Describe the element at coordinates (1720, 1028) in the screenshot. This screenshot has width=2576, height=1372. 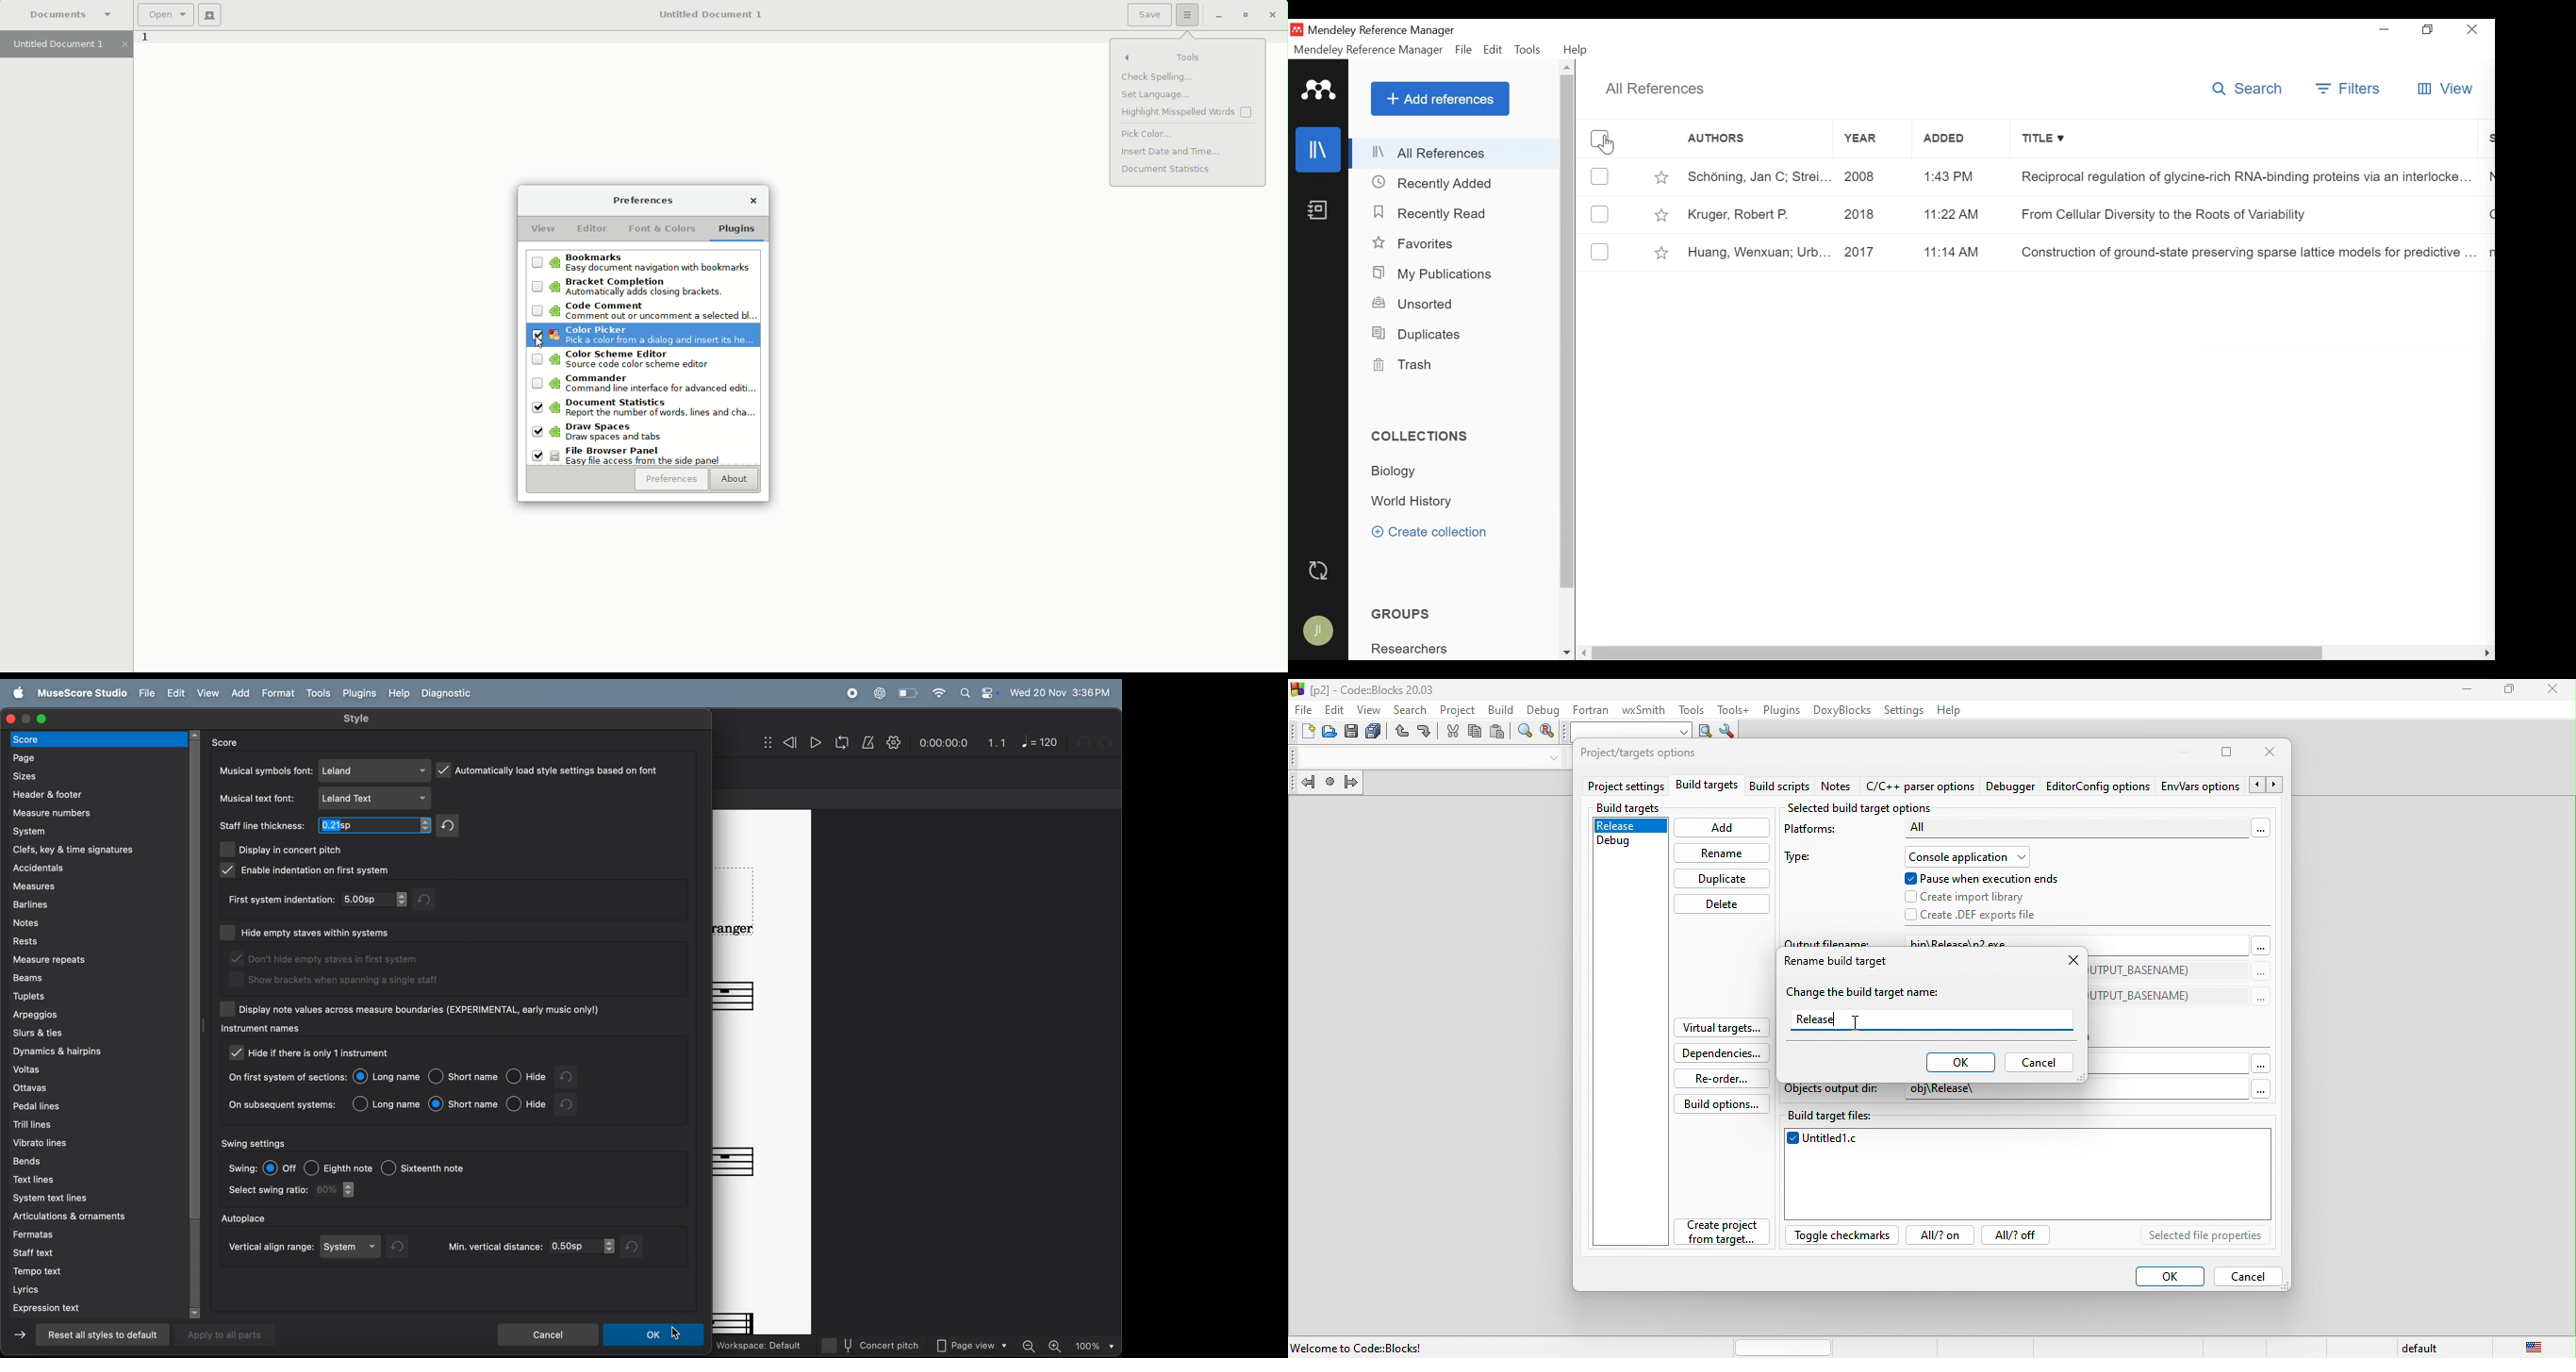
I see `virtual targets` at that location.